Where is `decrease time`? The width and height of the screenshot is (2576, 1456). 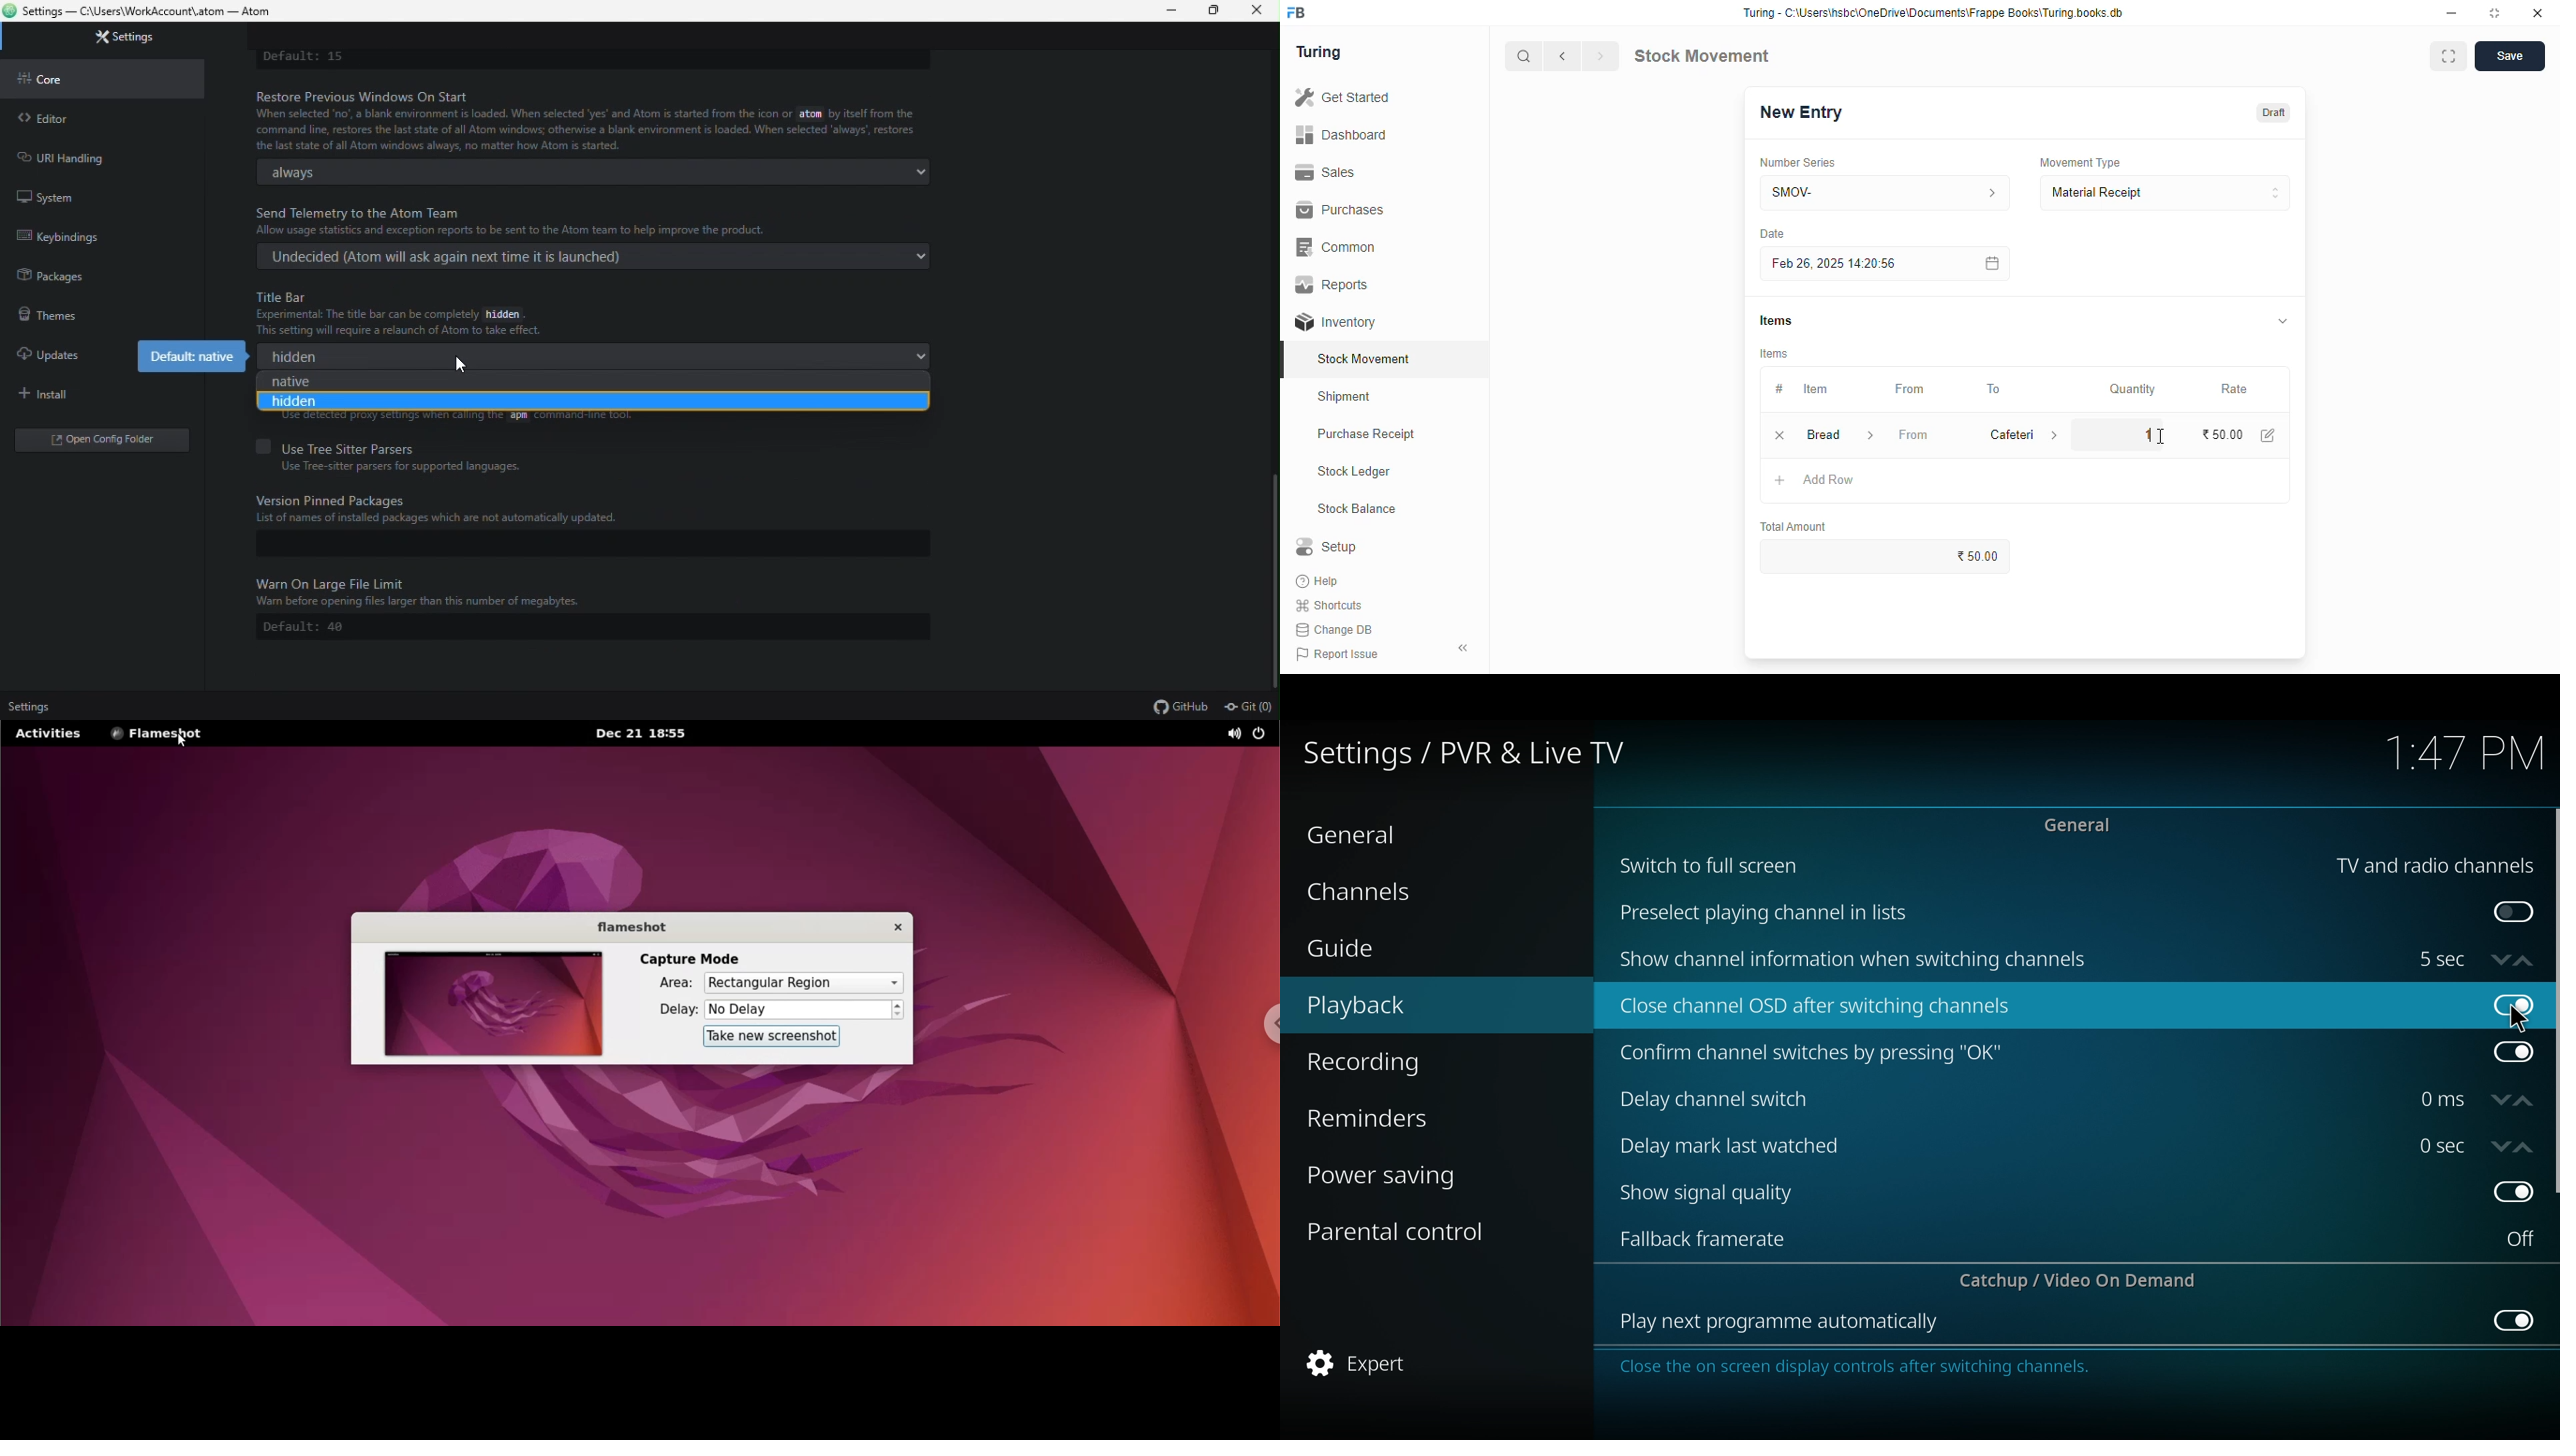 decrease time is located at coordinates (2502, 1101).